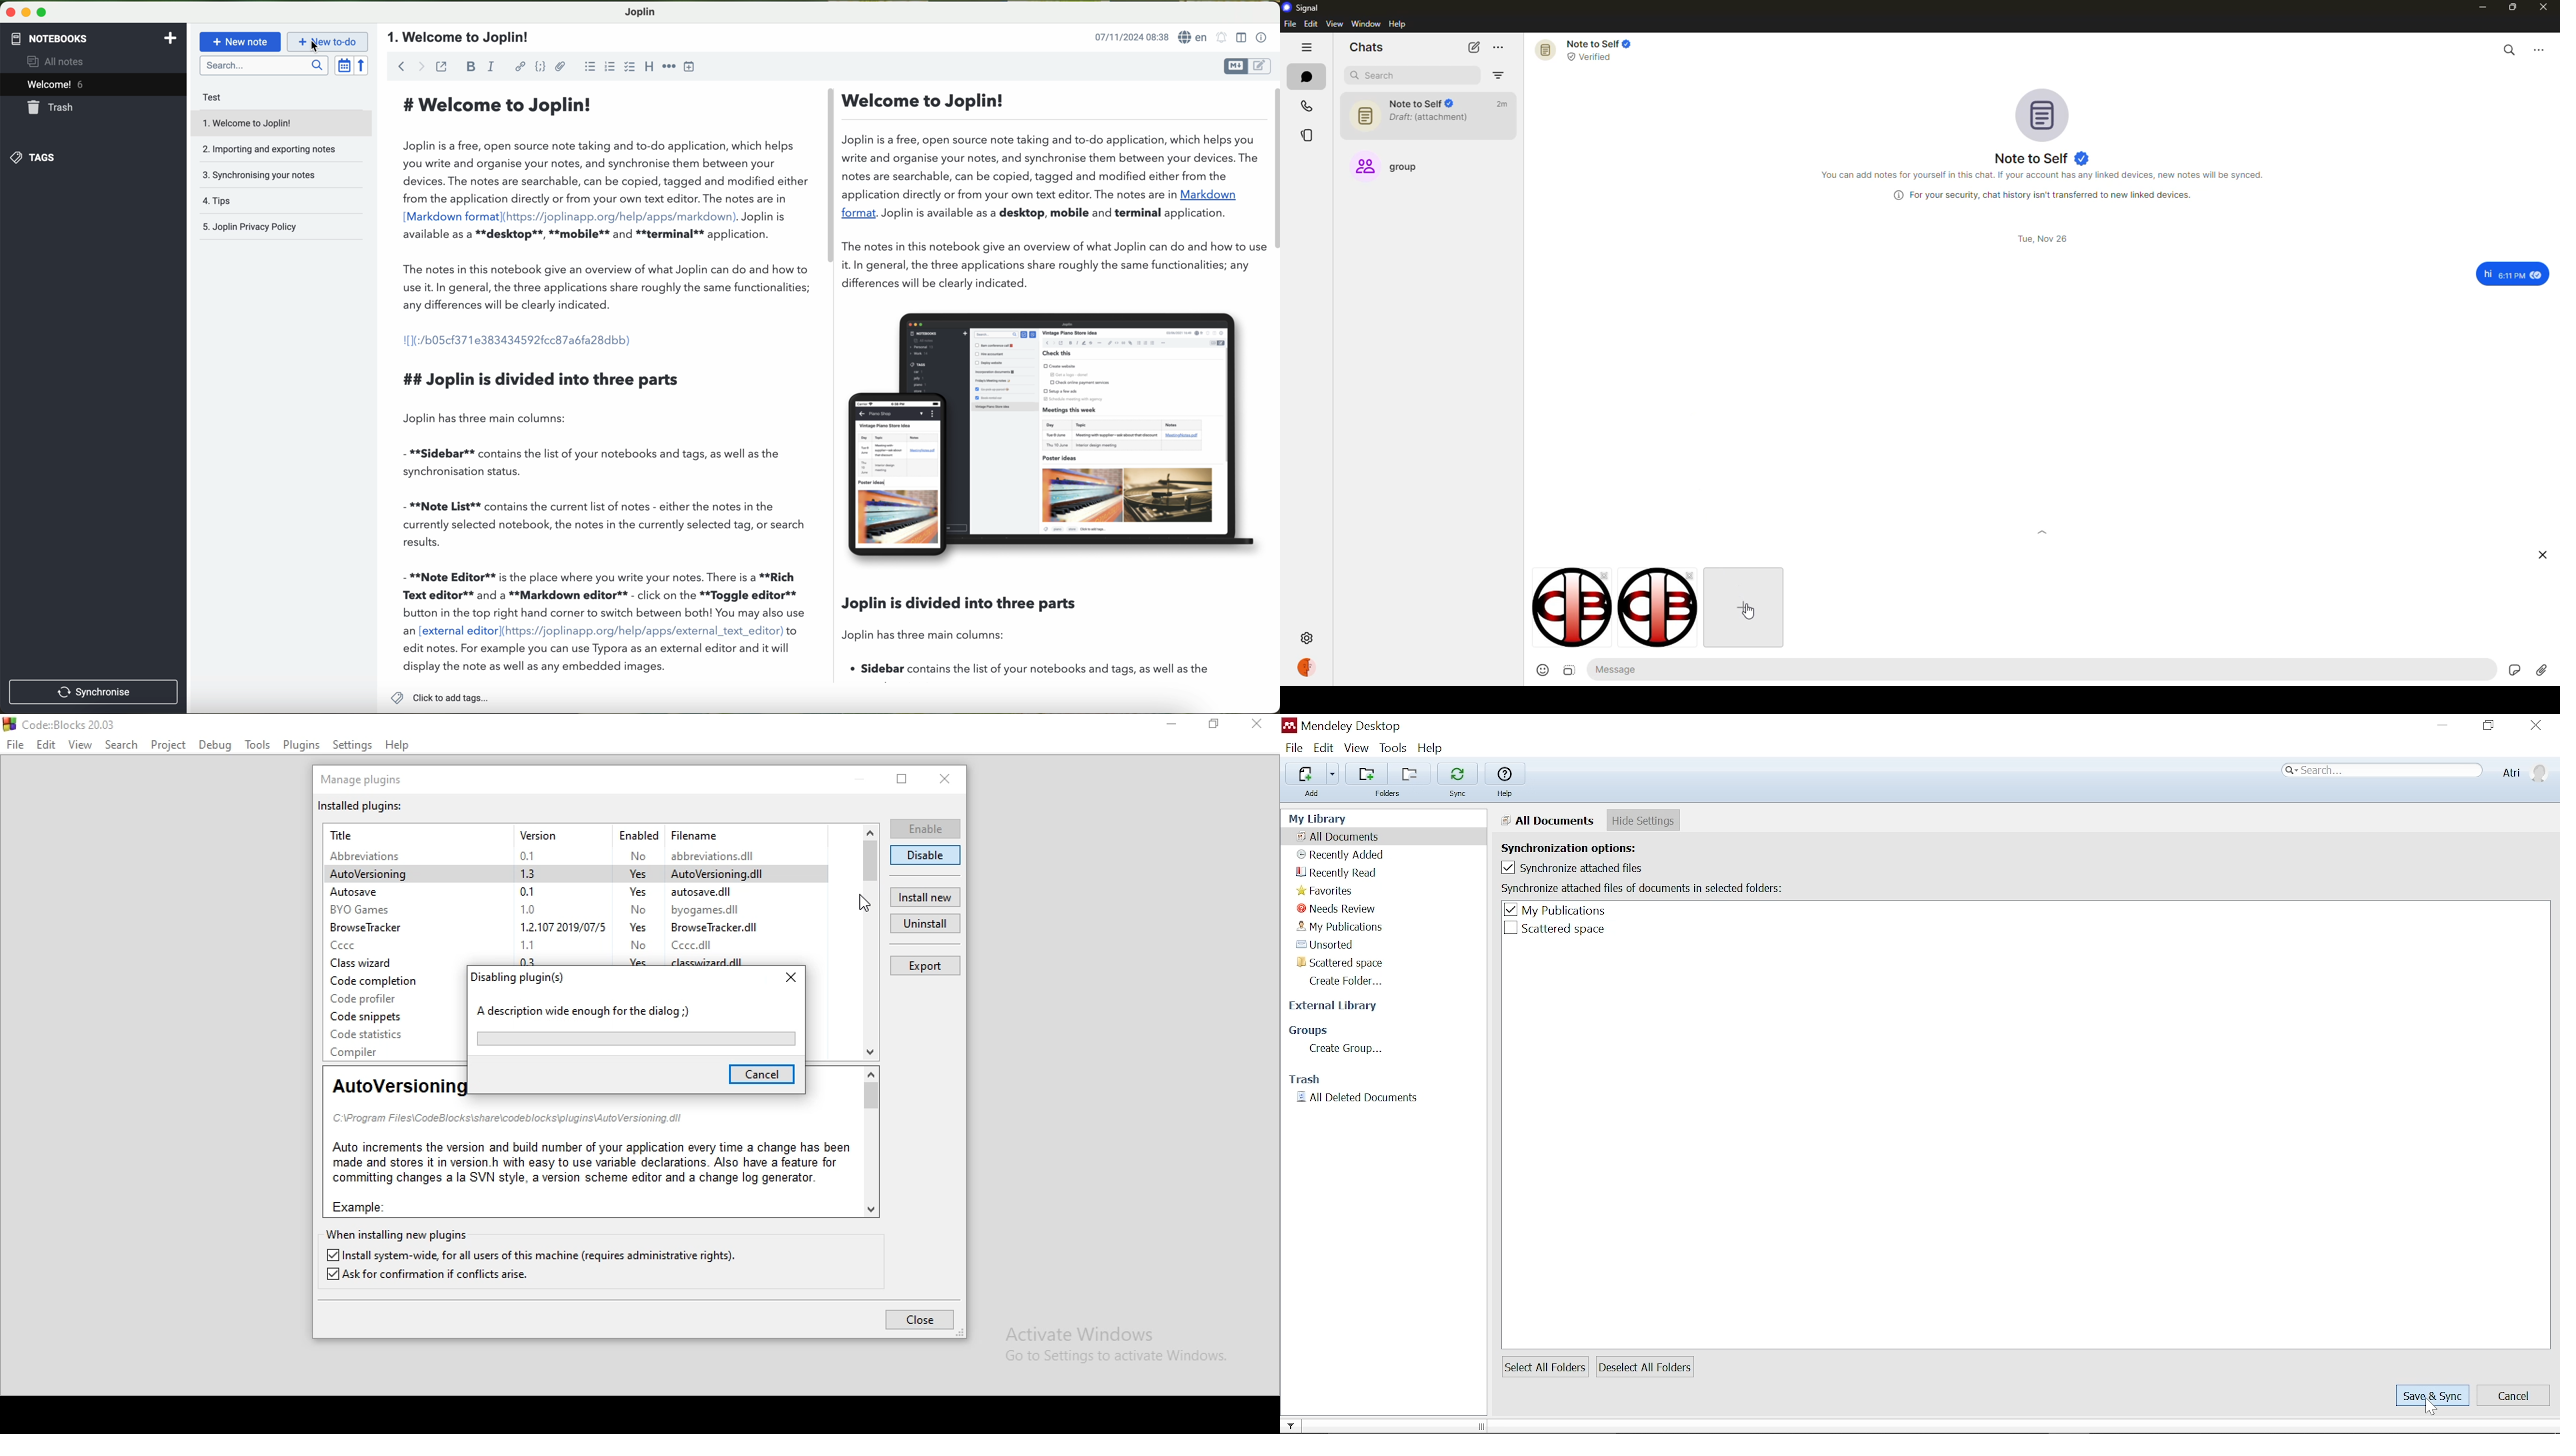 The height and width of the screenshot is (1456, 2576). I want to click on All documents, so click(1345, 836).